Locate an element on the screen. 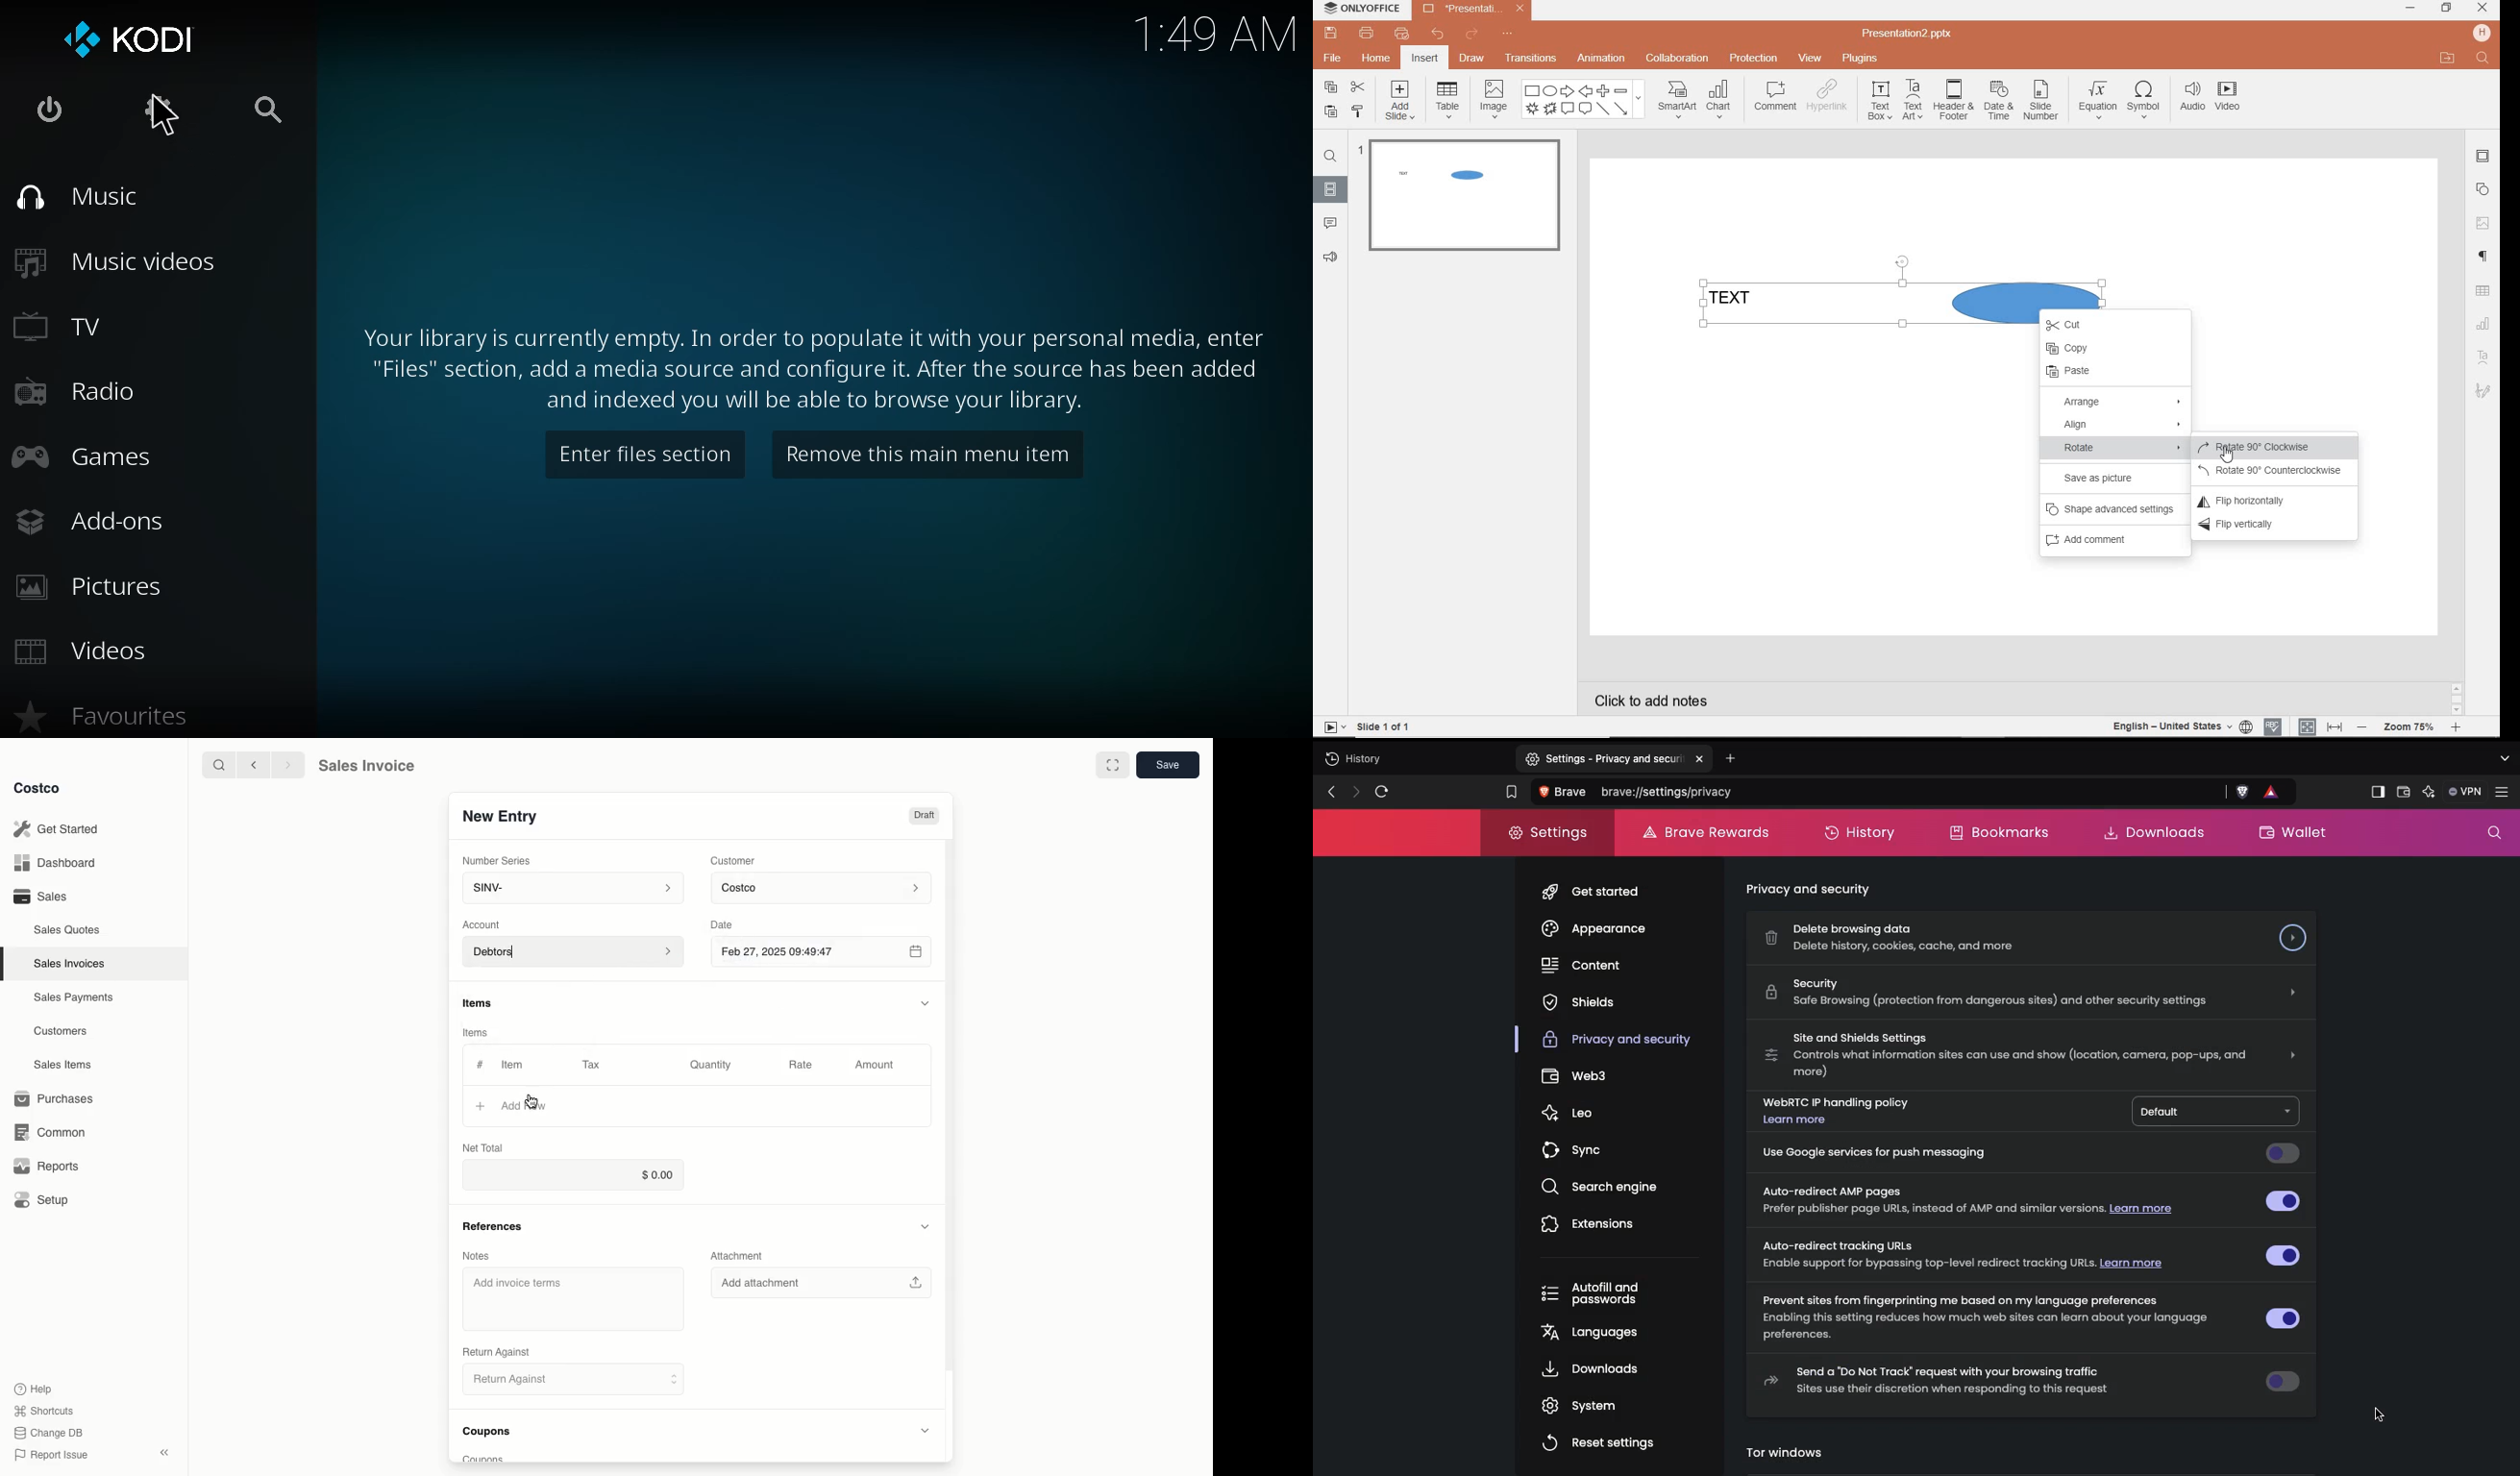 The height and width of the screenshot is (1484, 2520). video is located at coordinates (2229, 99).